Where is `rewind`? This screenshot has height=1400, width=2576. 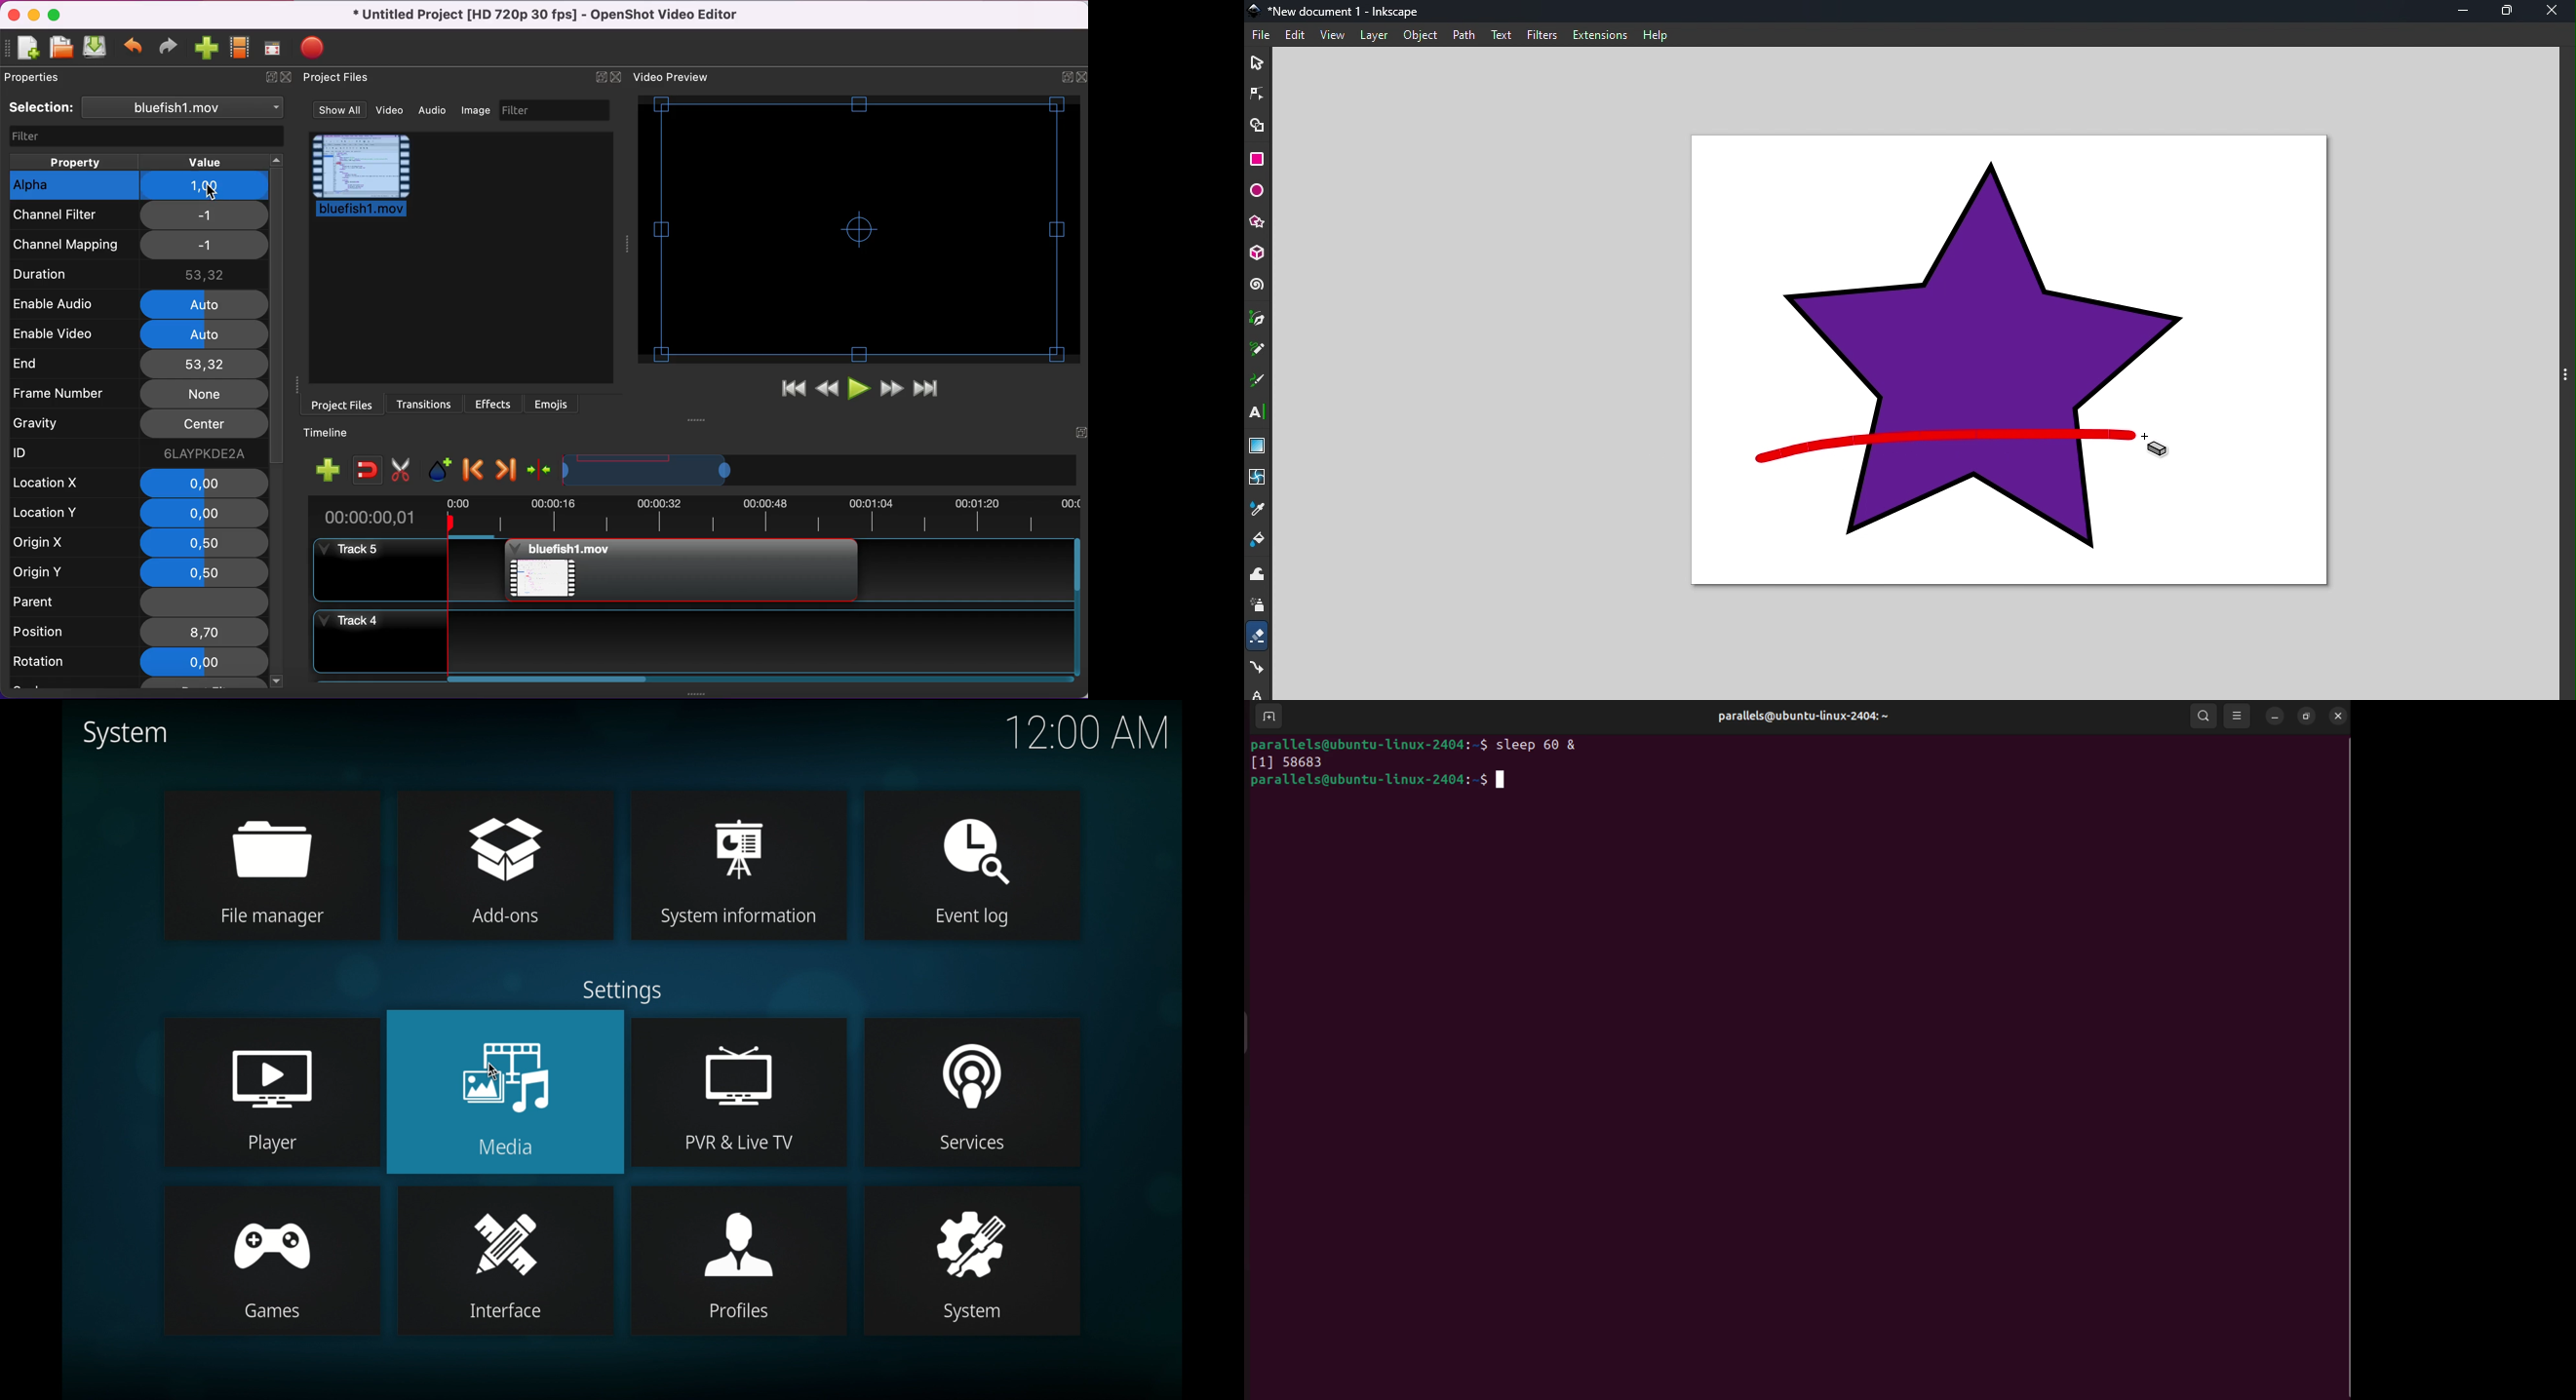
rewind is located at coordinates (828, 389).